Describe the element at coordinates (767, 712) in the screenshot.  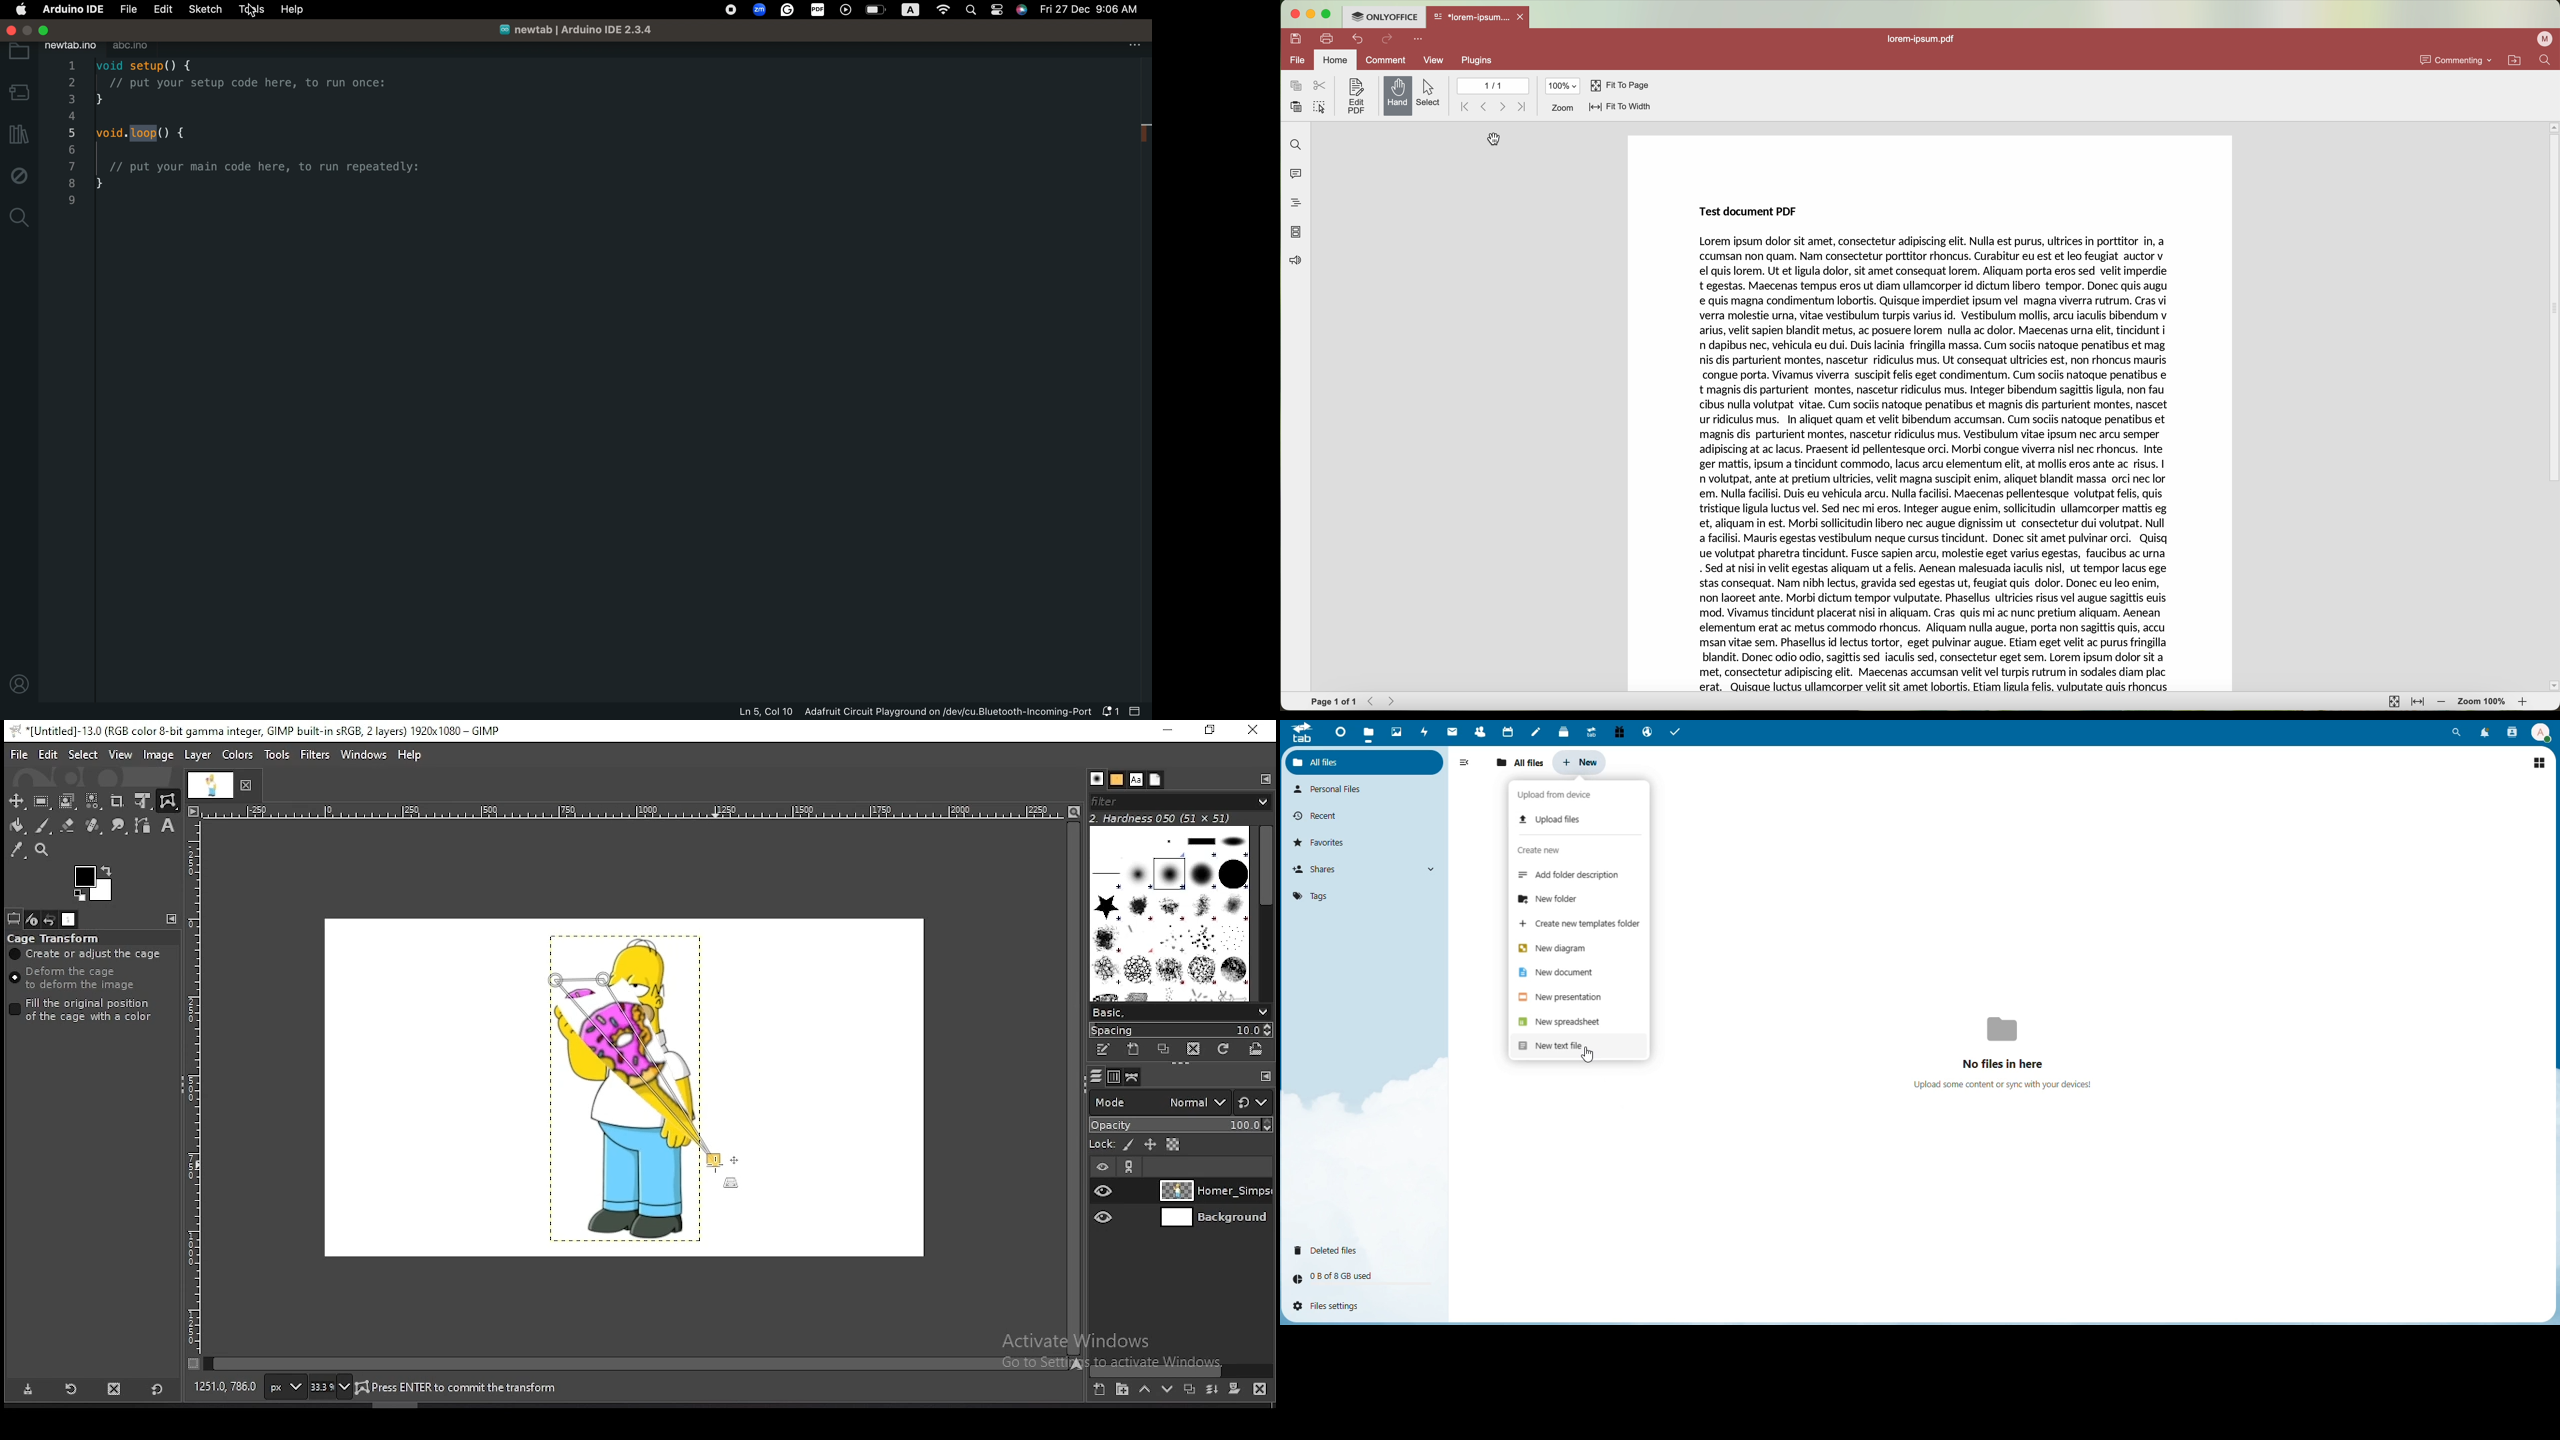
I see `Ln 5, Col 10` at that location.